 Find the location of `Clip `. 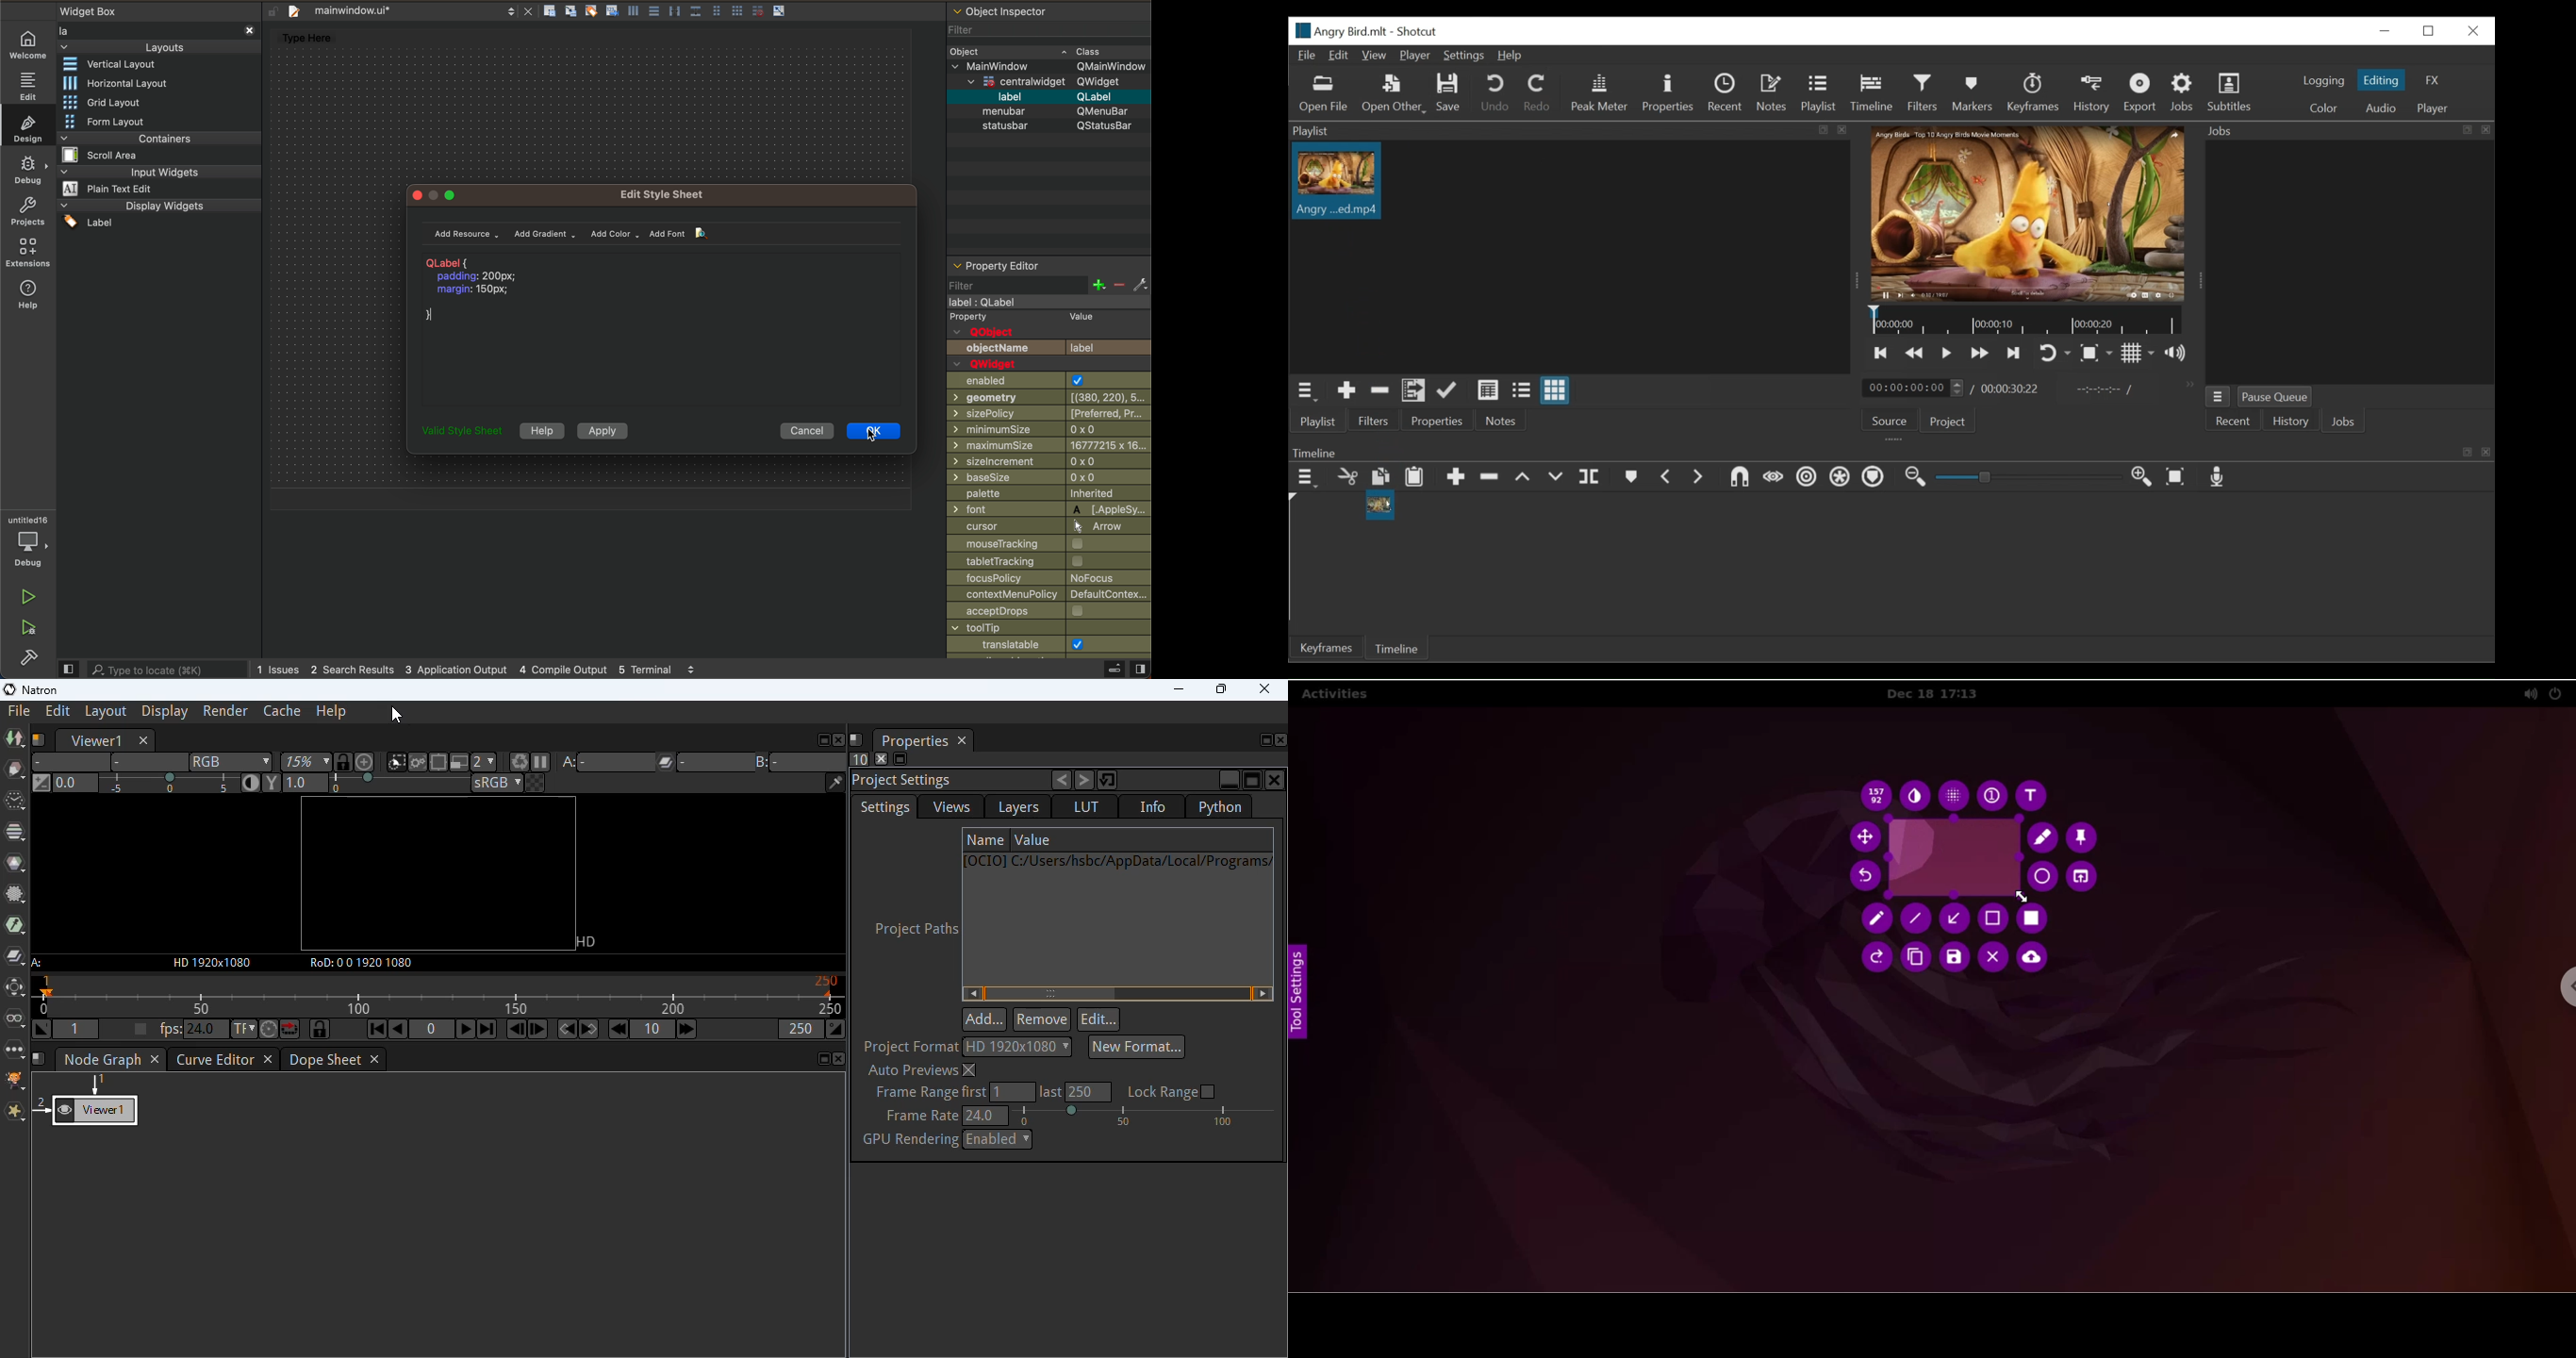

Clip  is located at coordinates (1336, 185).